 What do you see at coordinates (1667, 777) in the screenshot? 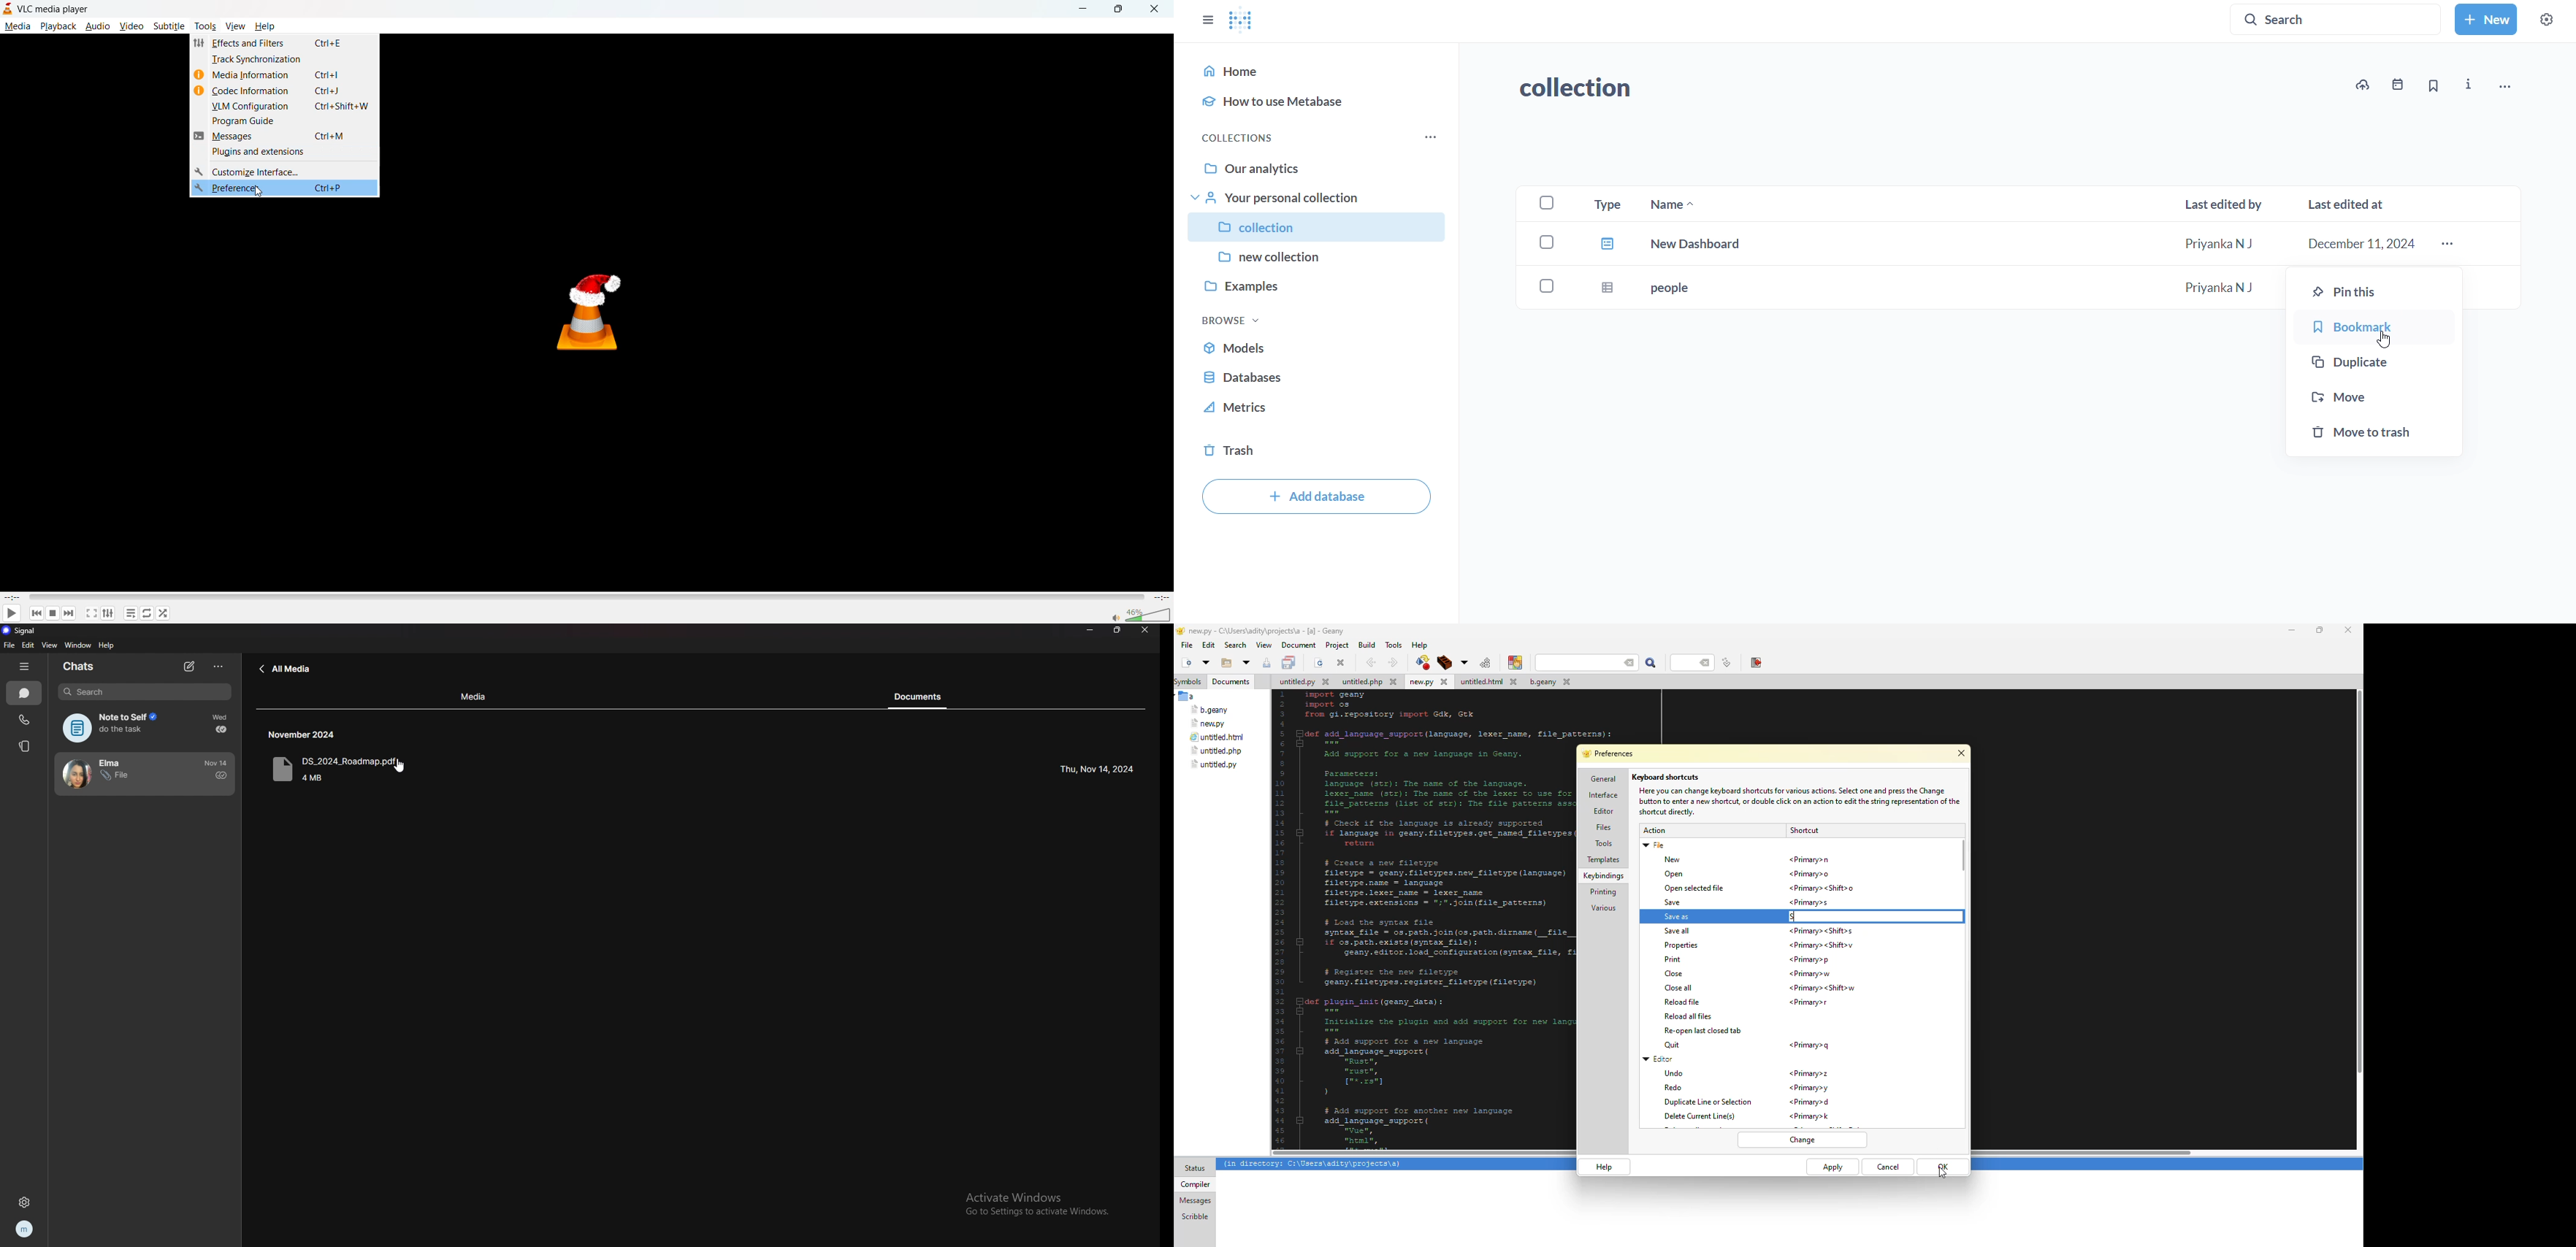
I see `keyboard shortcuts` at bounding box center [1667, 777].